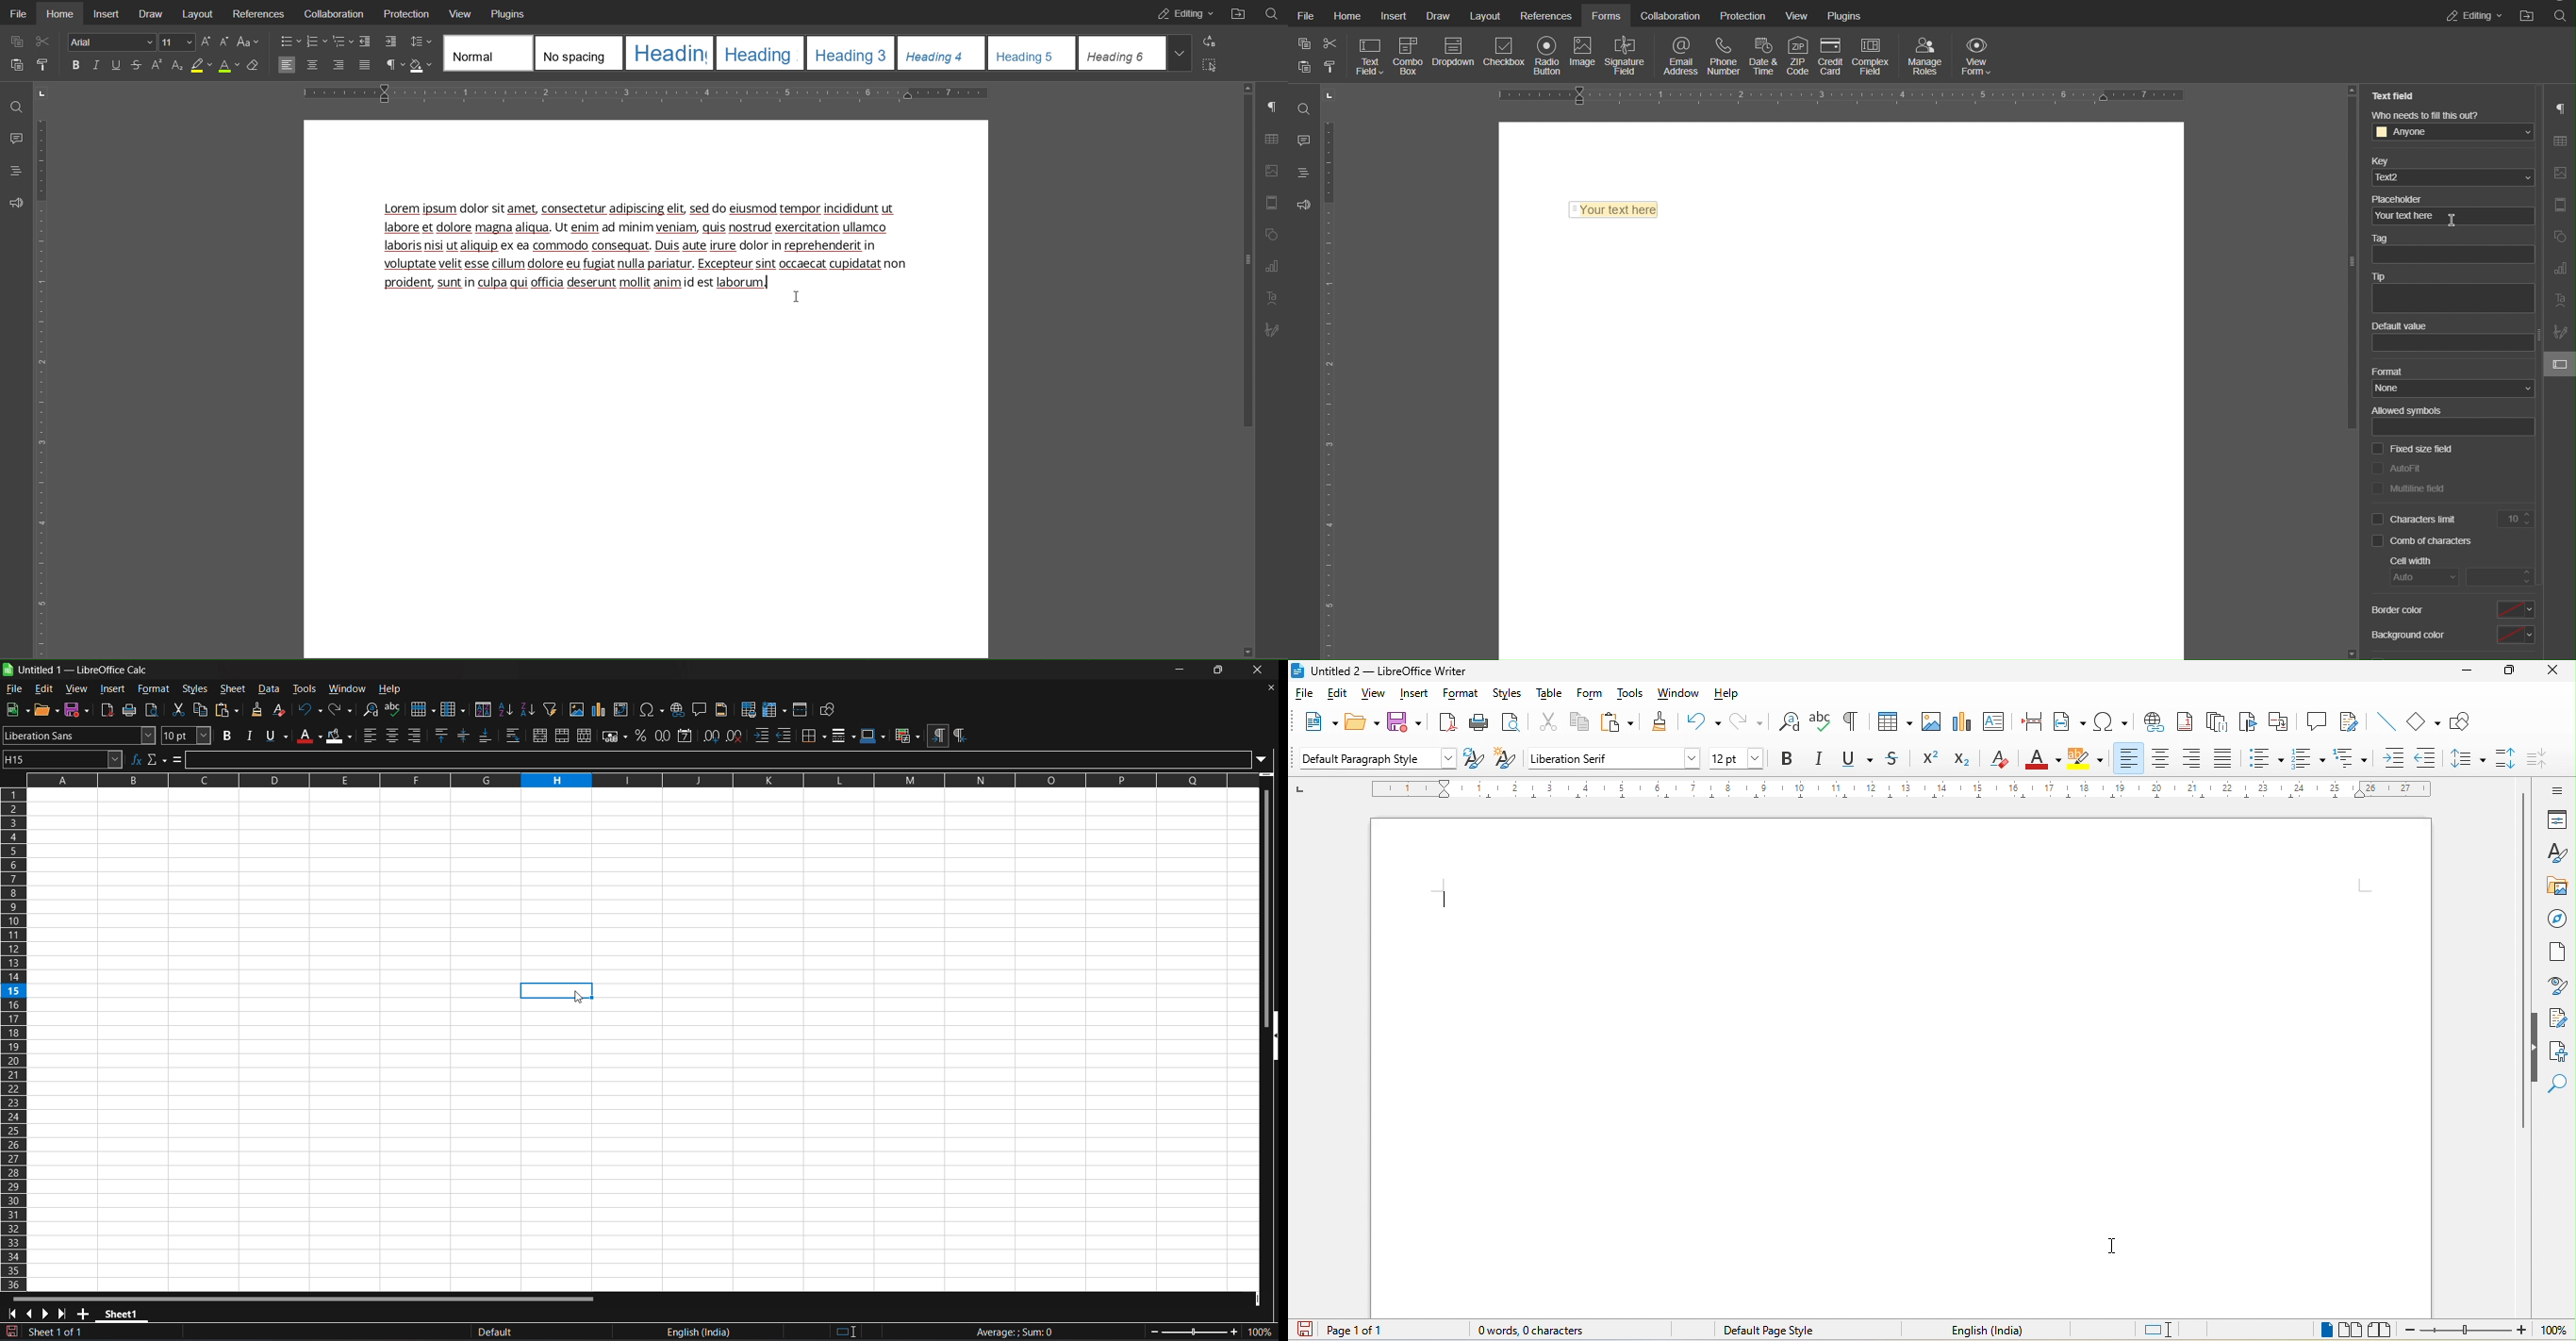  I want to click on insert chart, so click(599, 710).